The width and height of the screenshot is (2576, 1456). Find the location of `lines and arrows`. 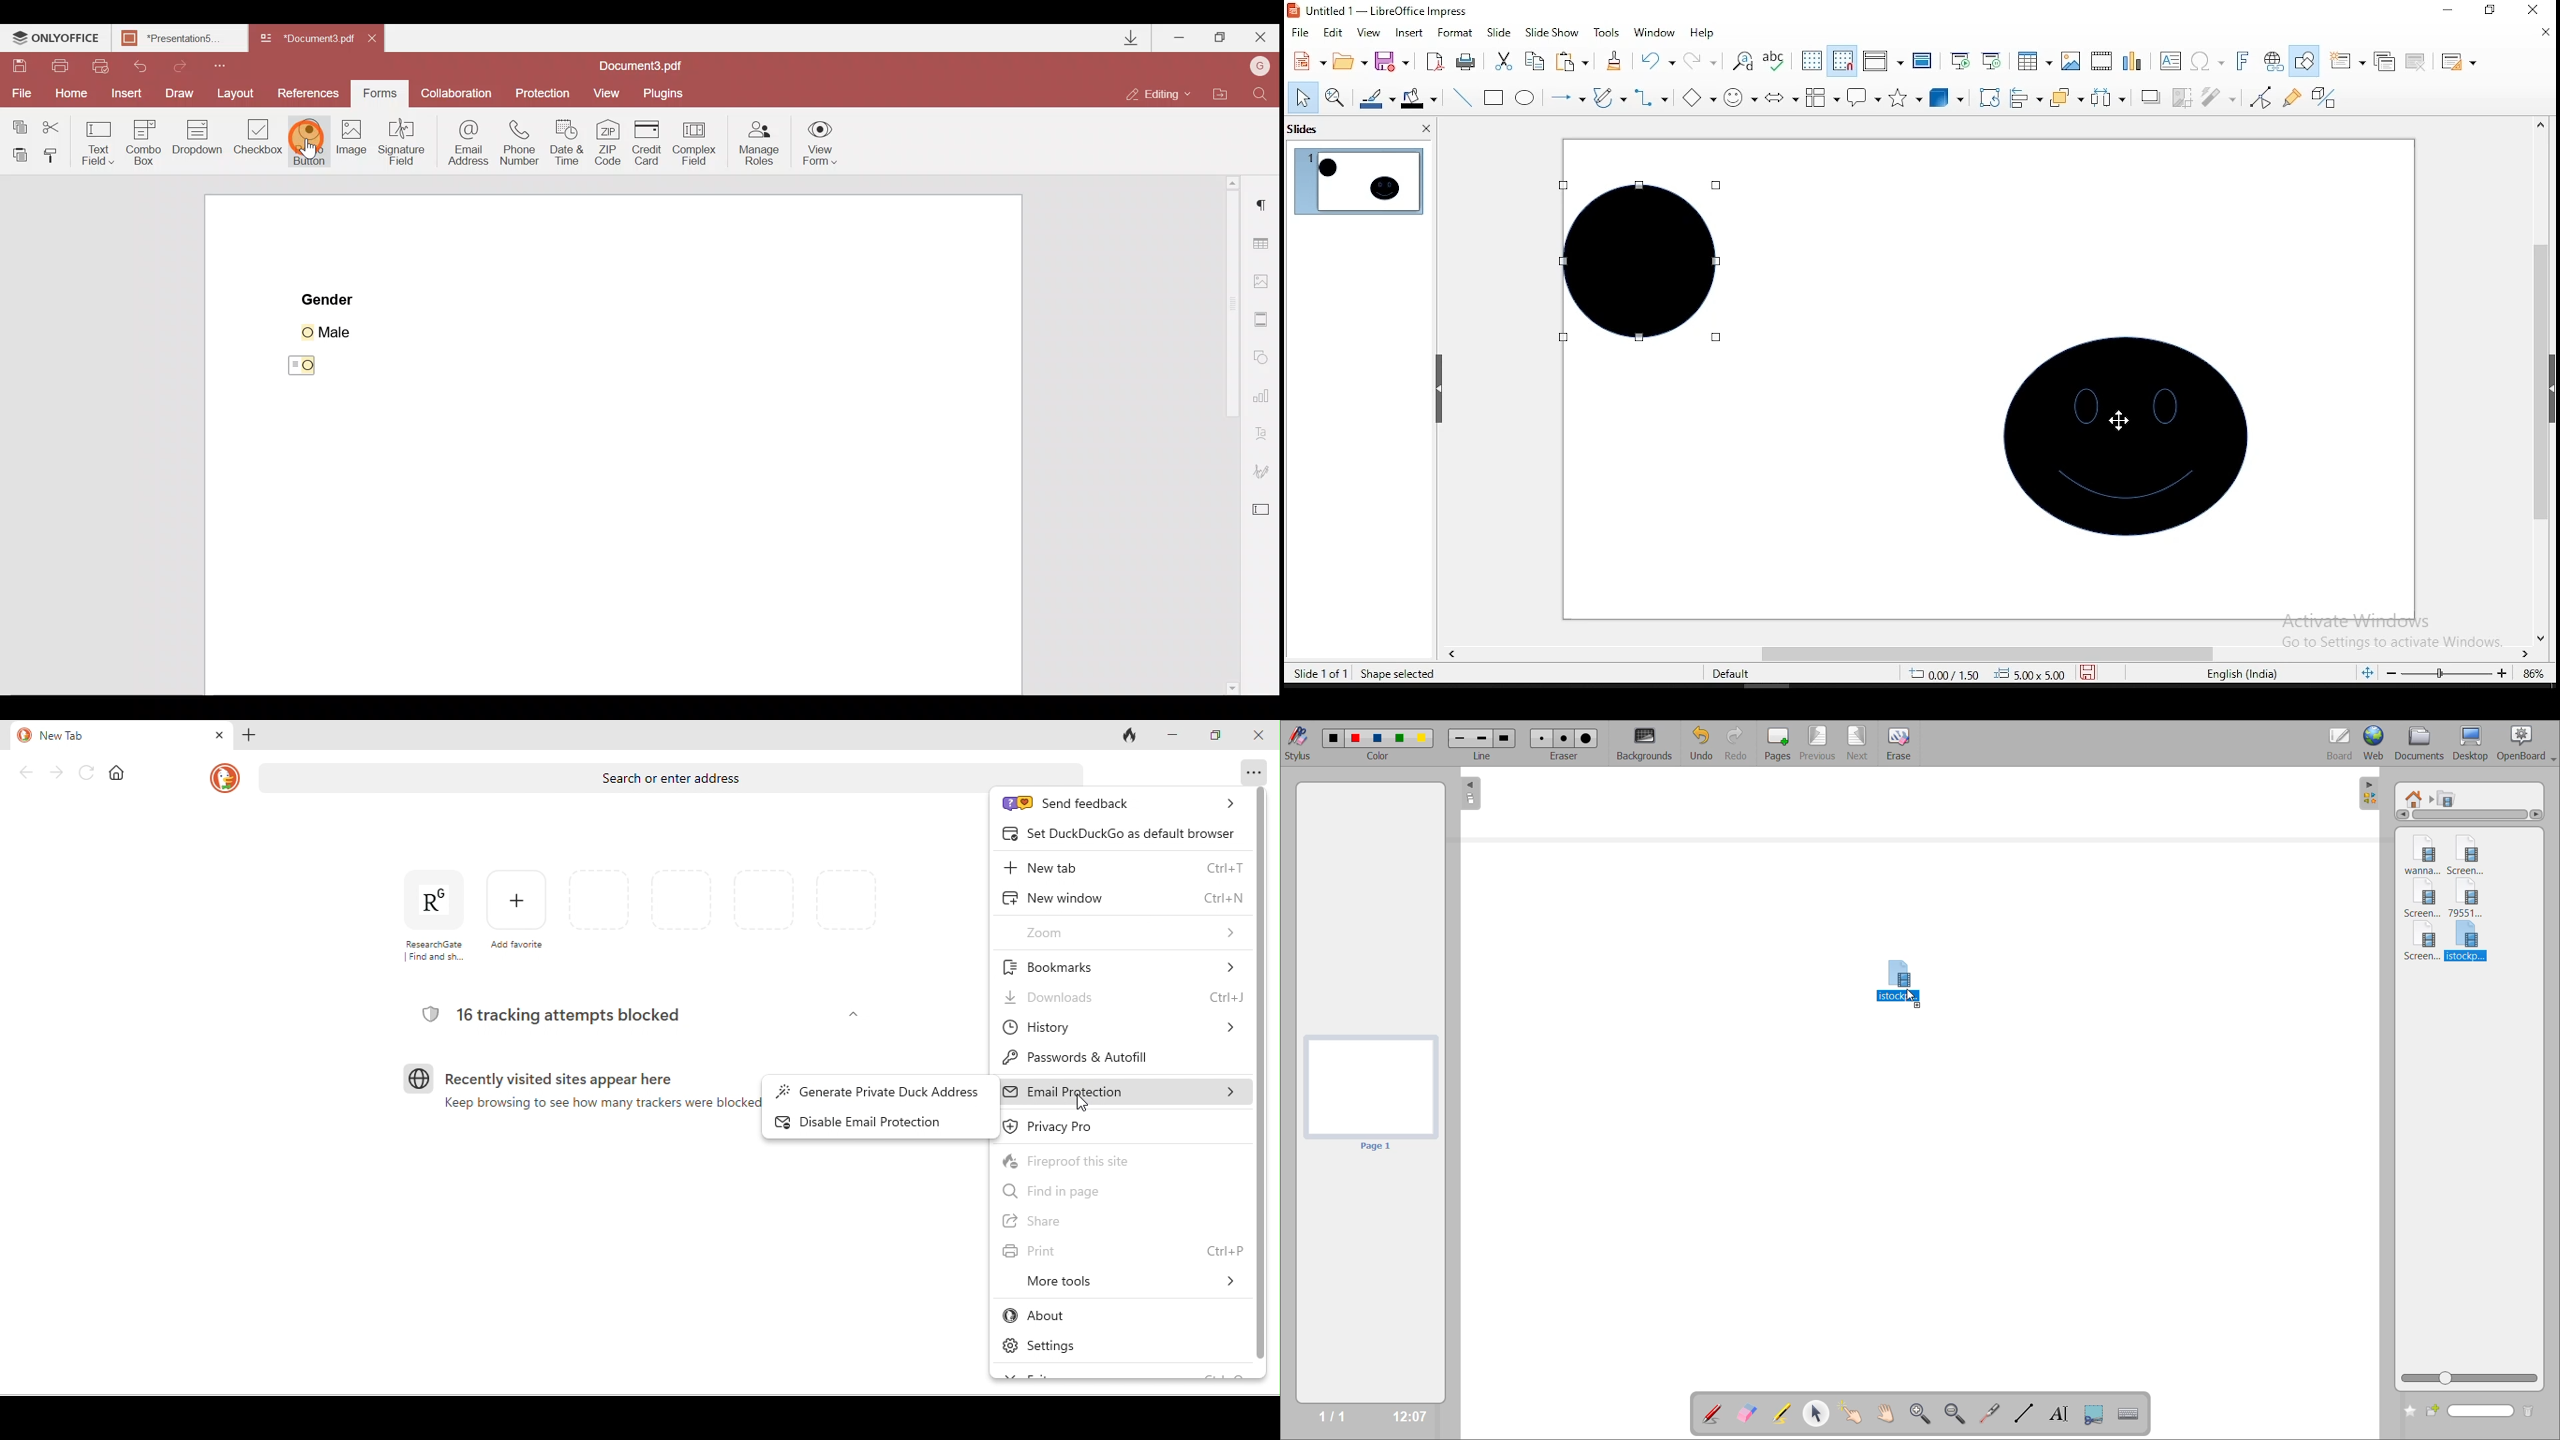

lines and arrows is located at coordinates (1566, 97).